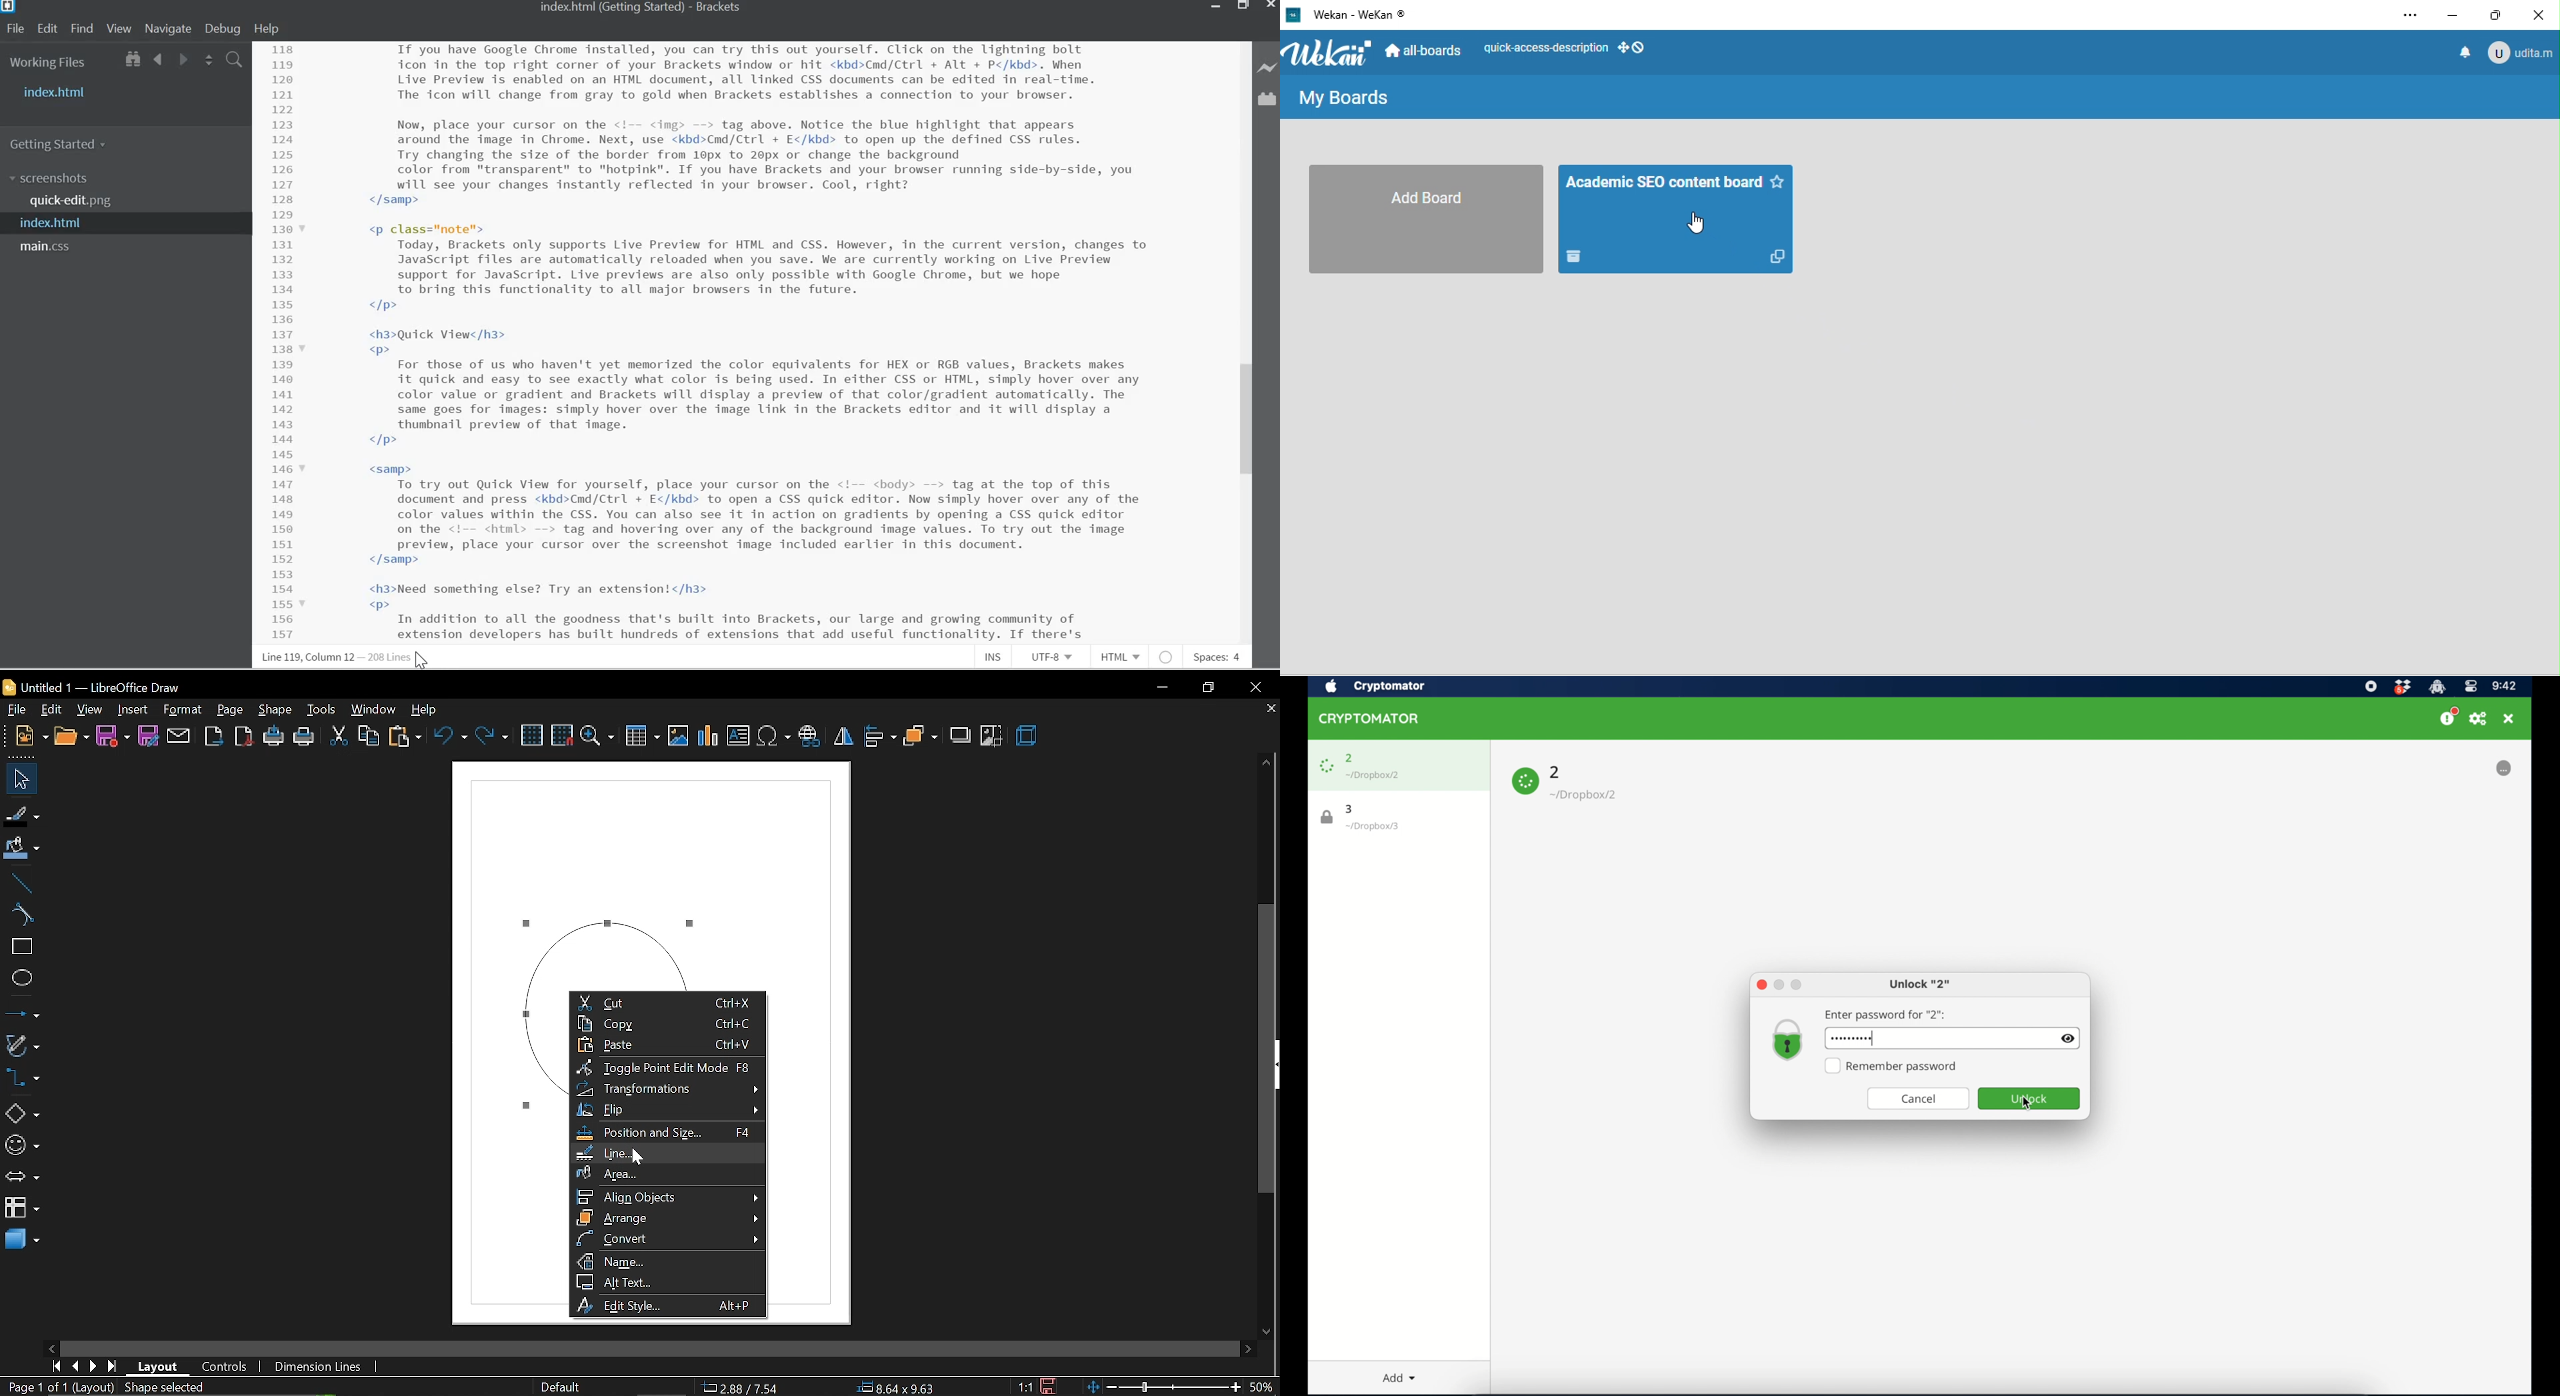 This screenshot has width=2576, height=1400. Describe the element at coordinates (450, 737) in the screenshot. I see `undo` at that location.